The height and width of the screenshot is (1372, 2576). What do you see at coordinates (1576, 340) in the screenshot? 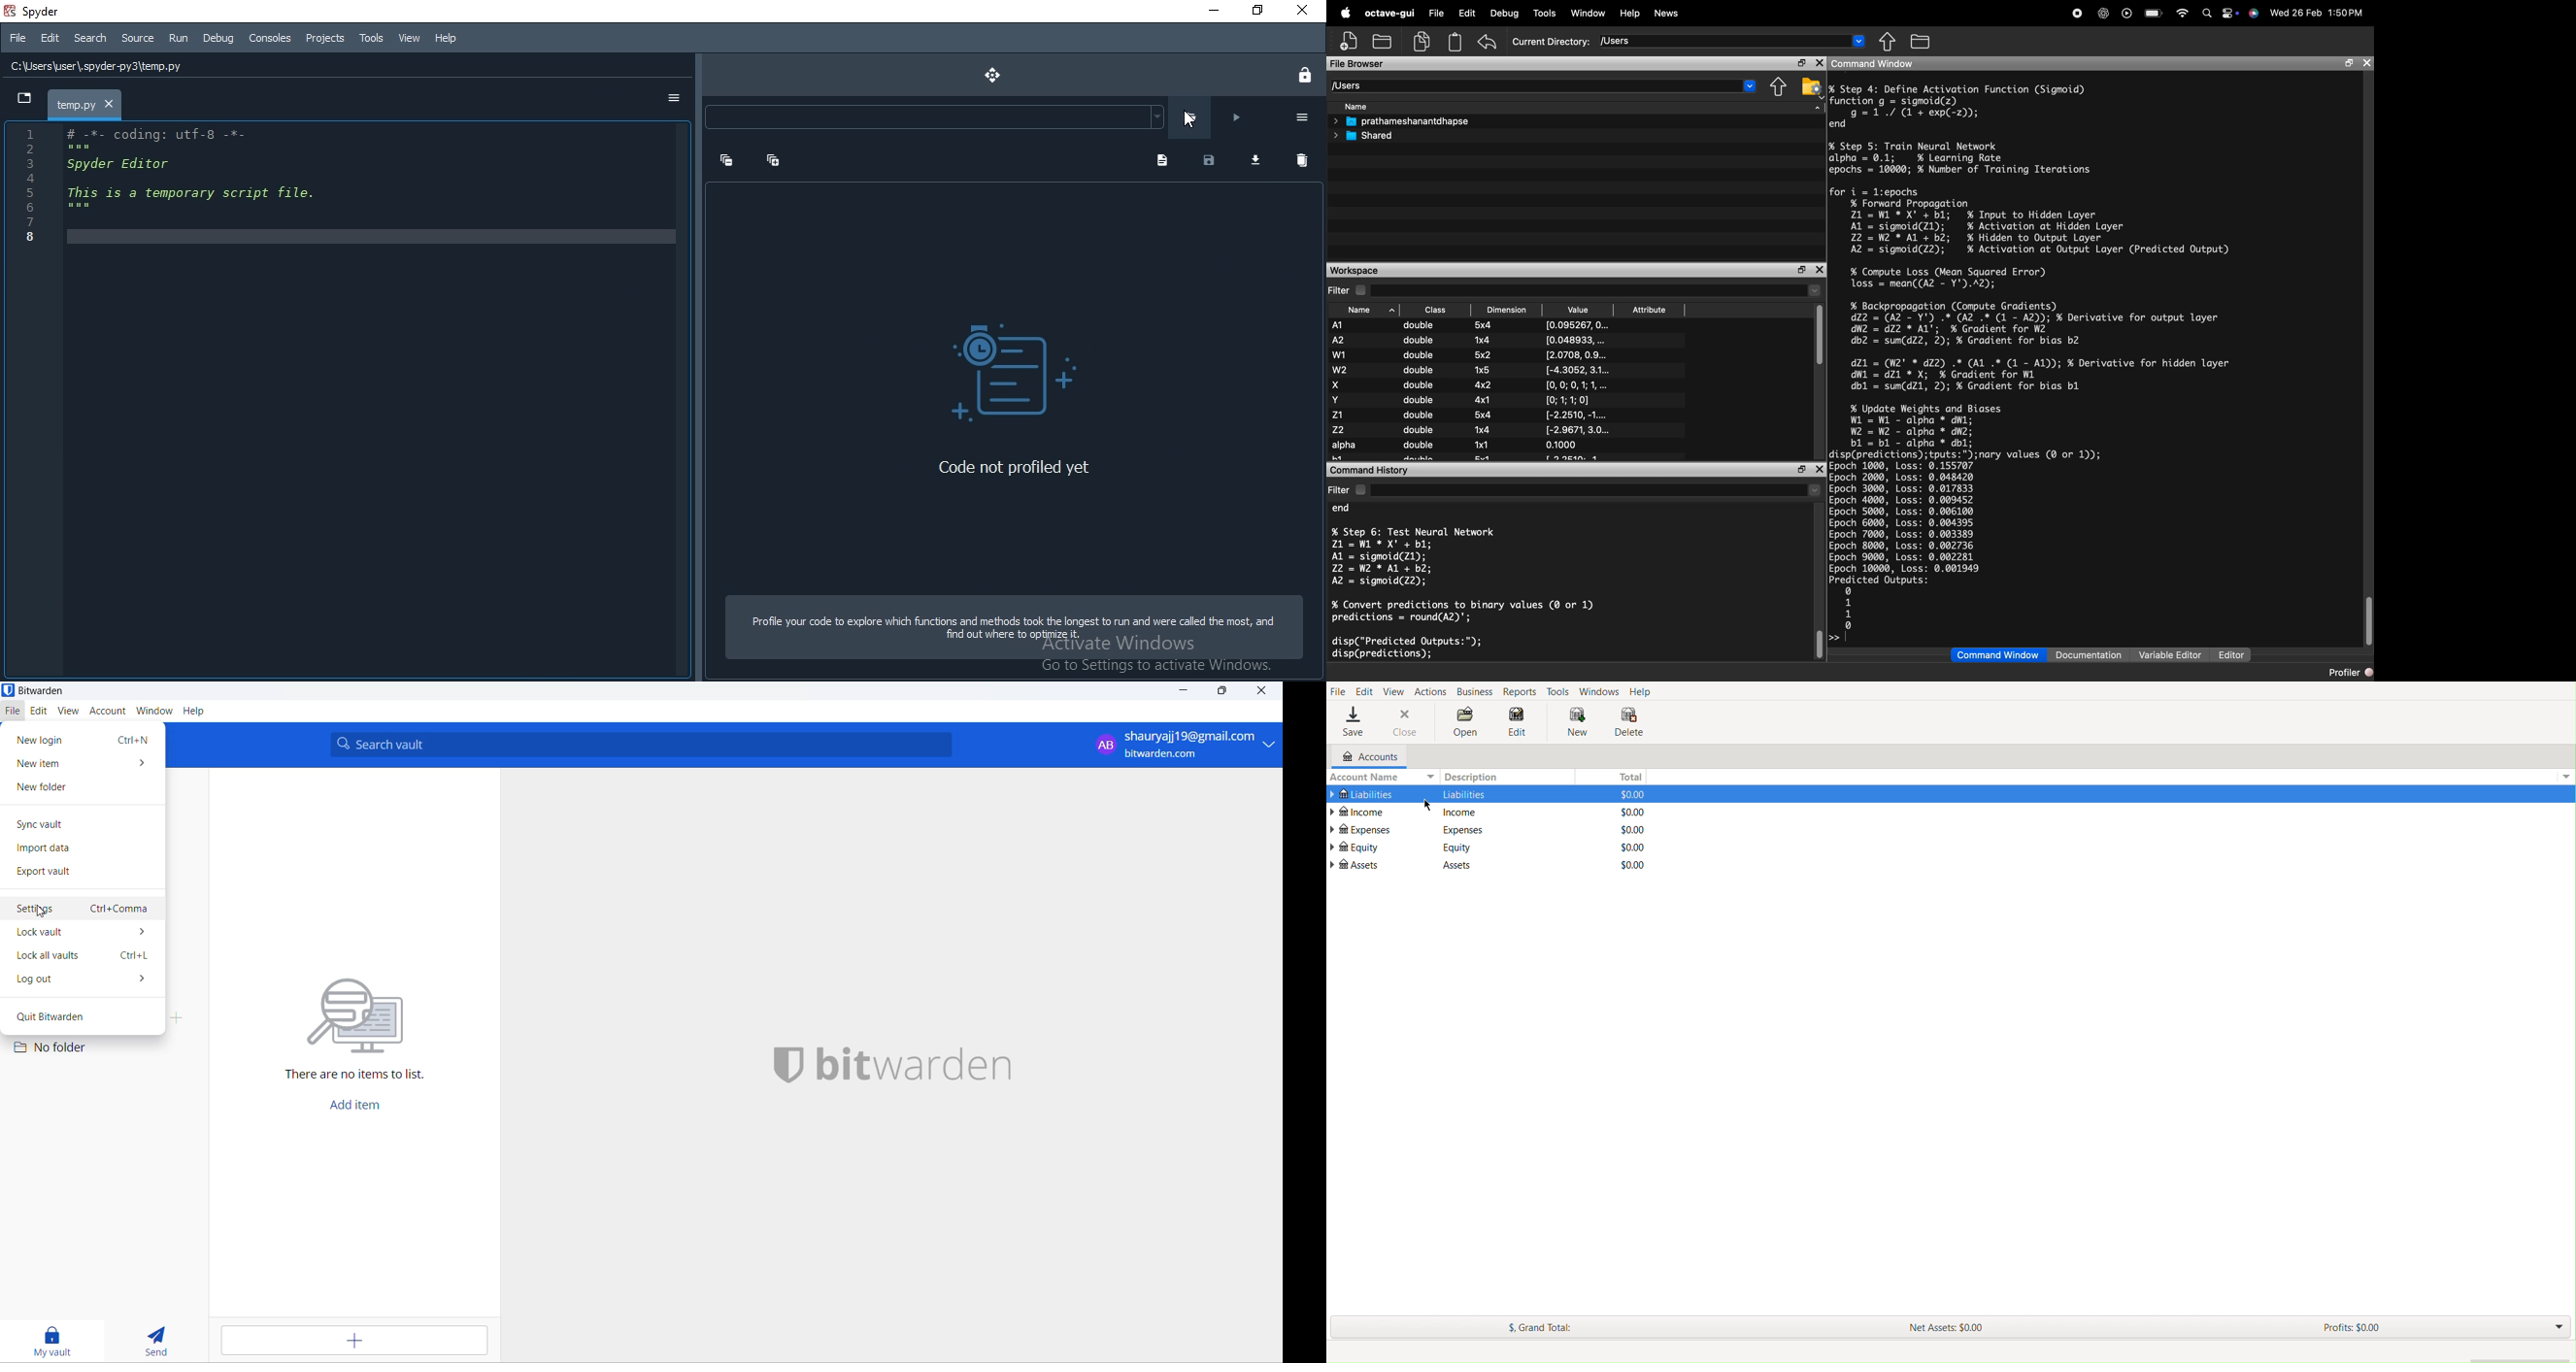
I see `[0.048933, ...` at bounding box center [1576, 340].